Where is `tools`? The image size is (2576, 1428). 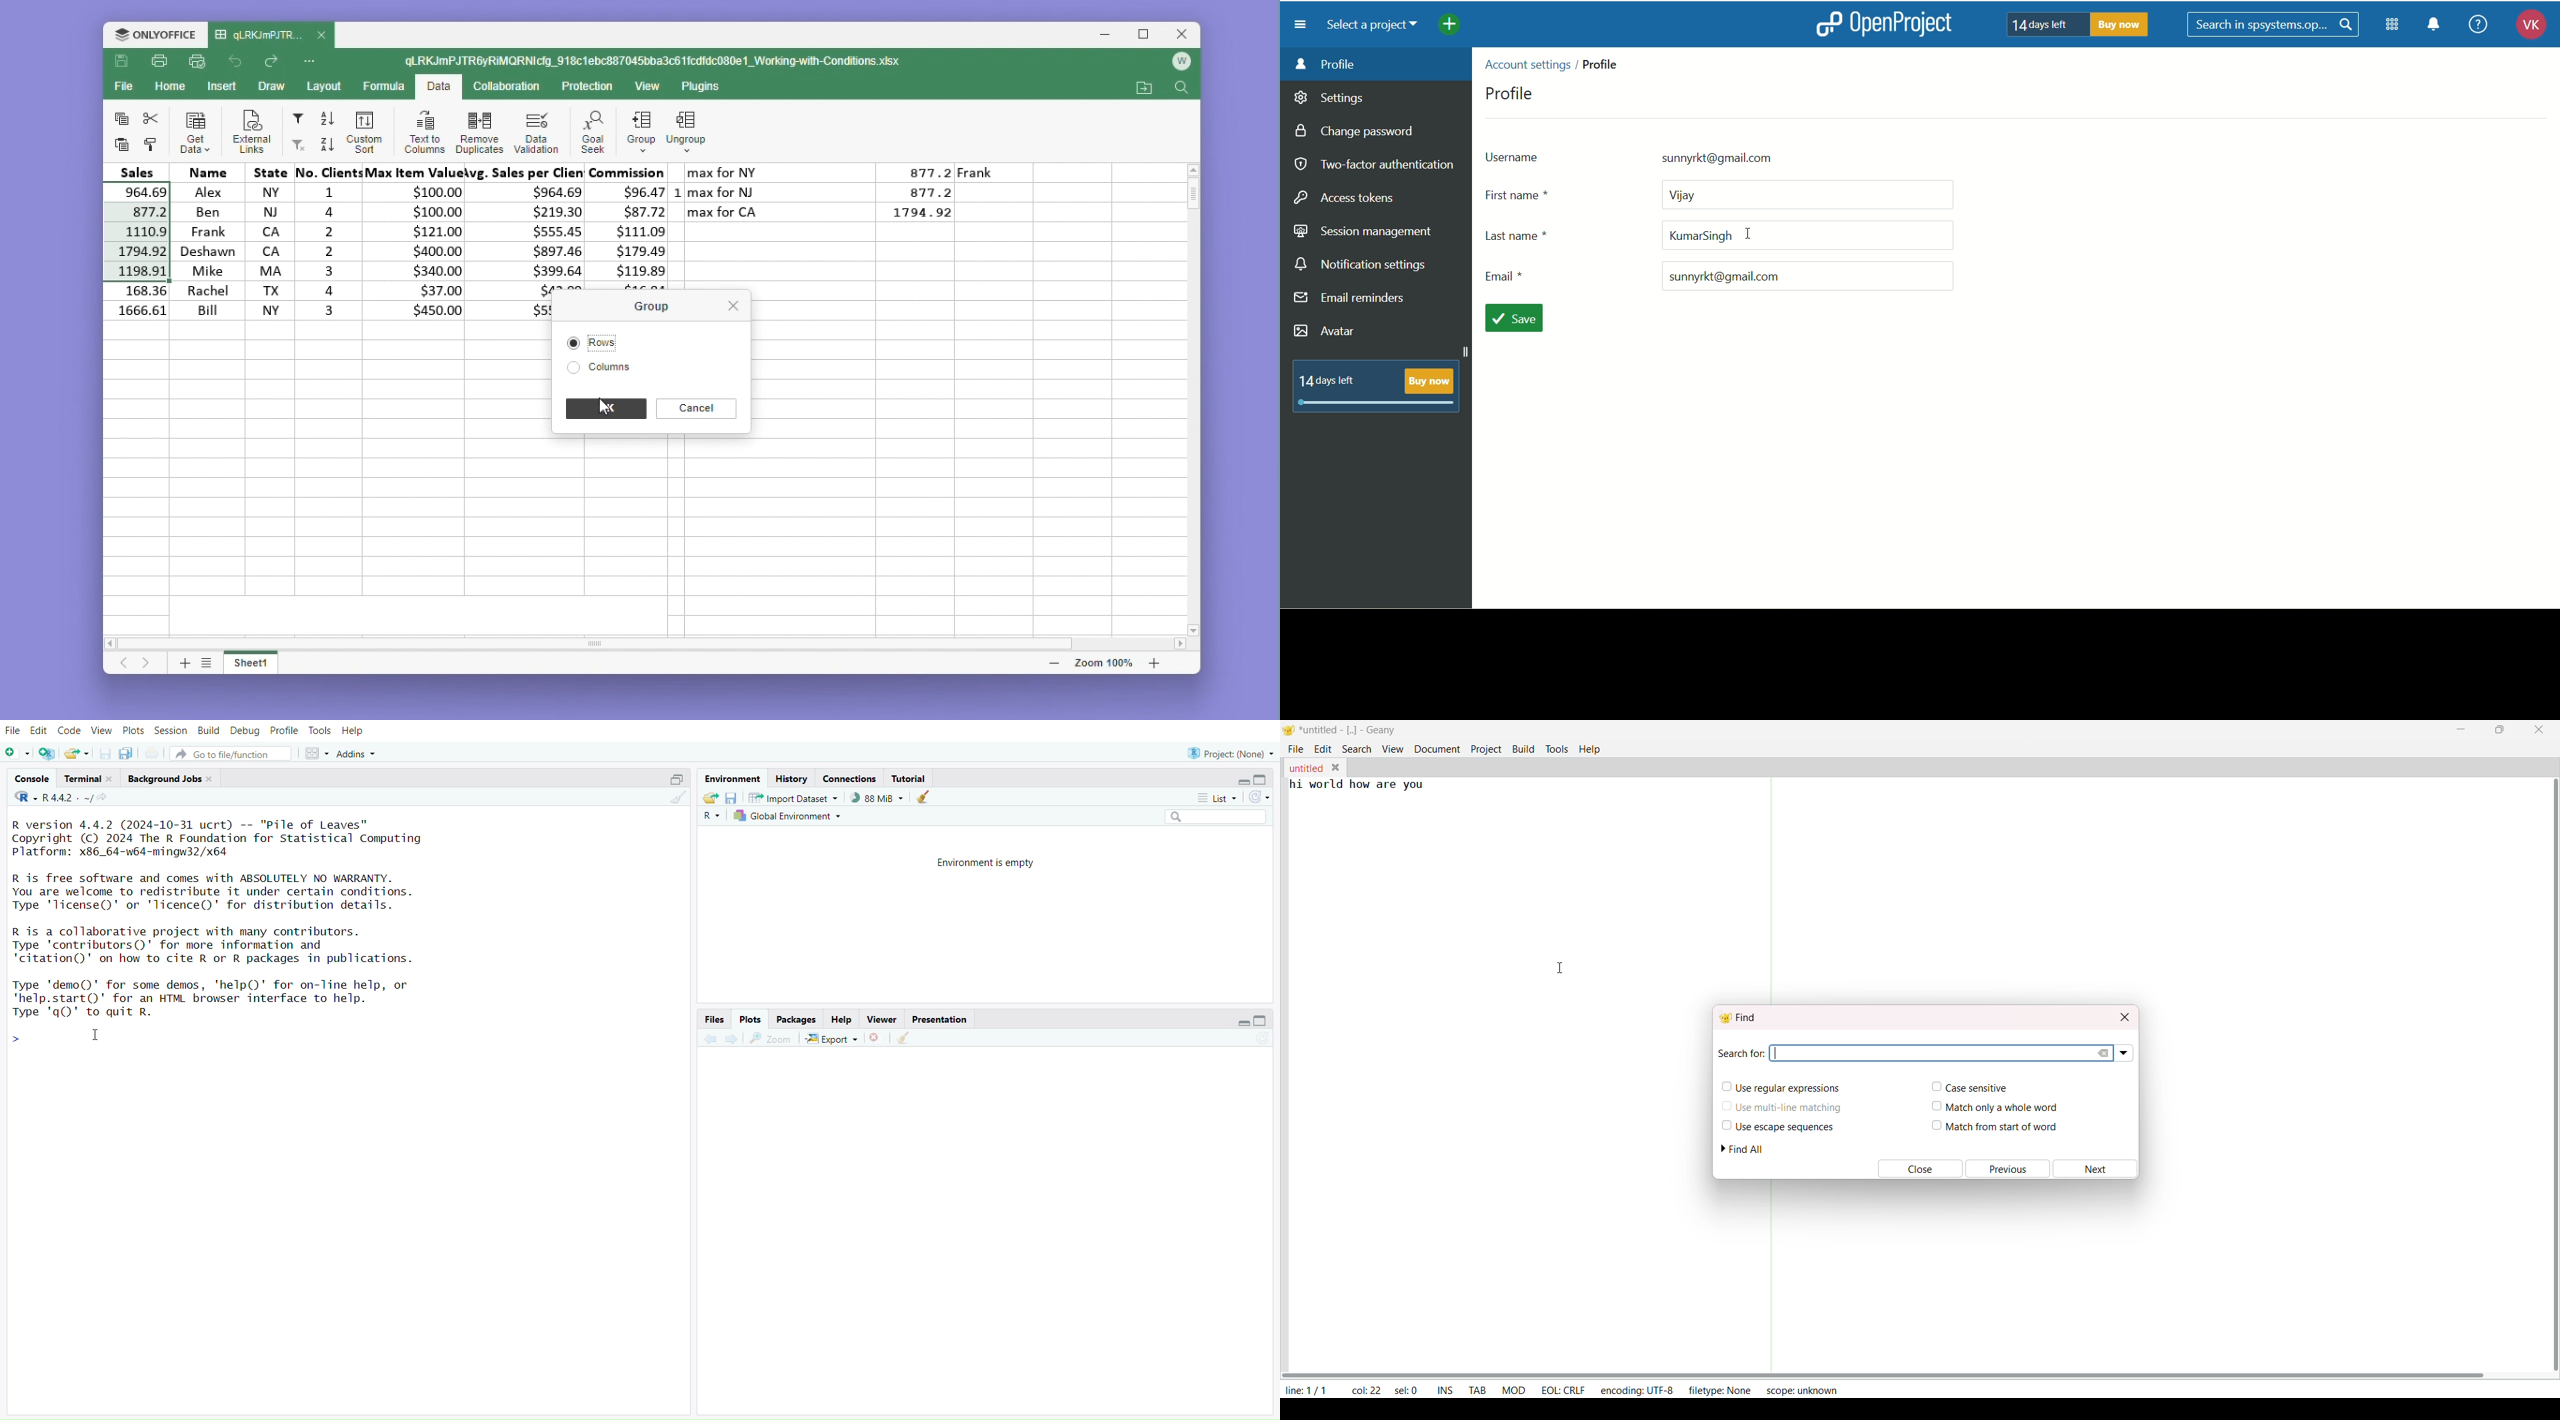 tools is located at coordinates (321, 731).